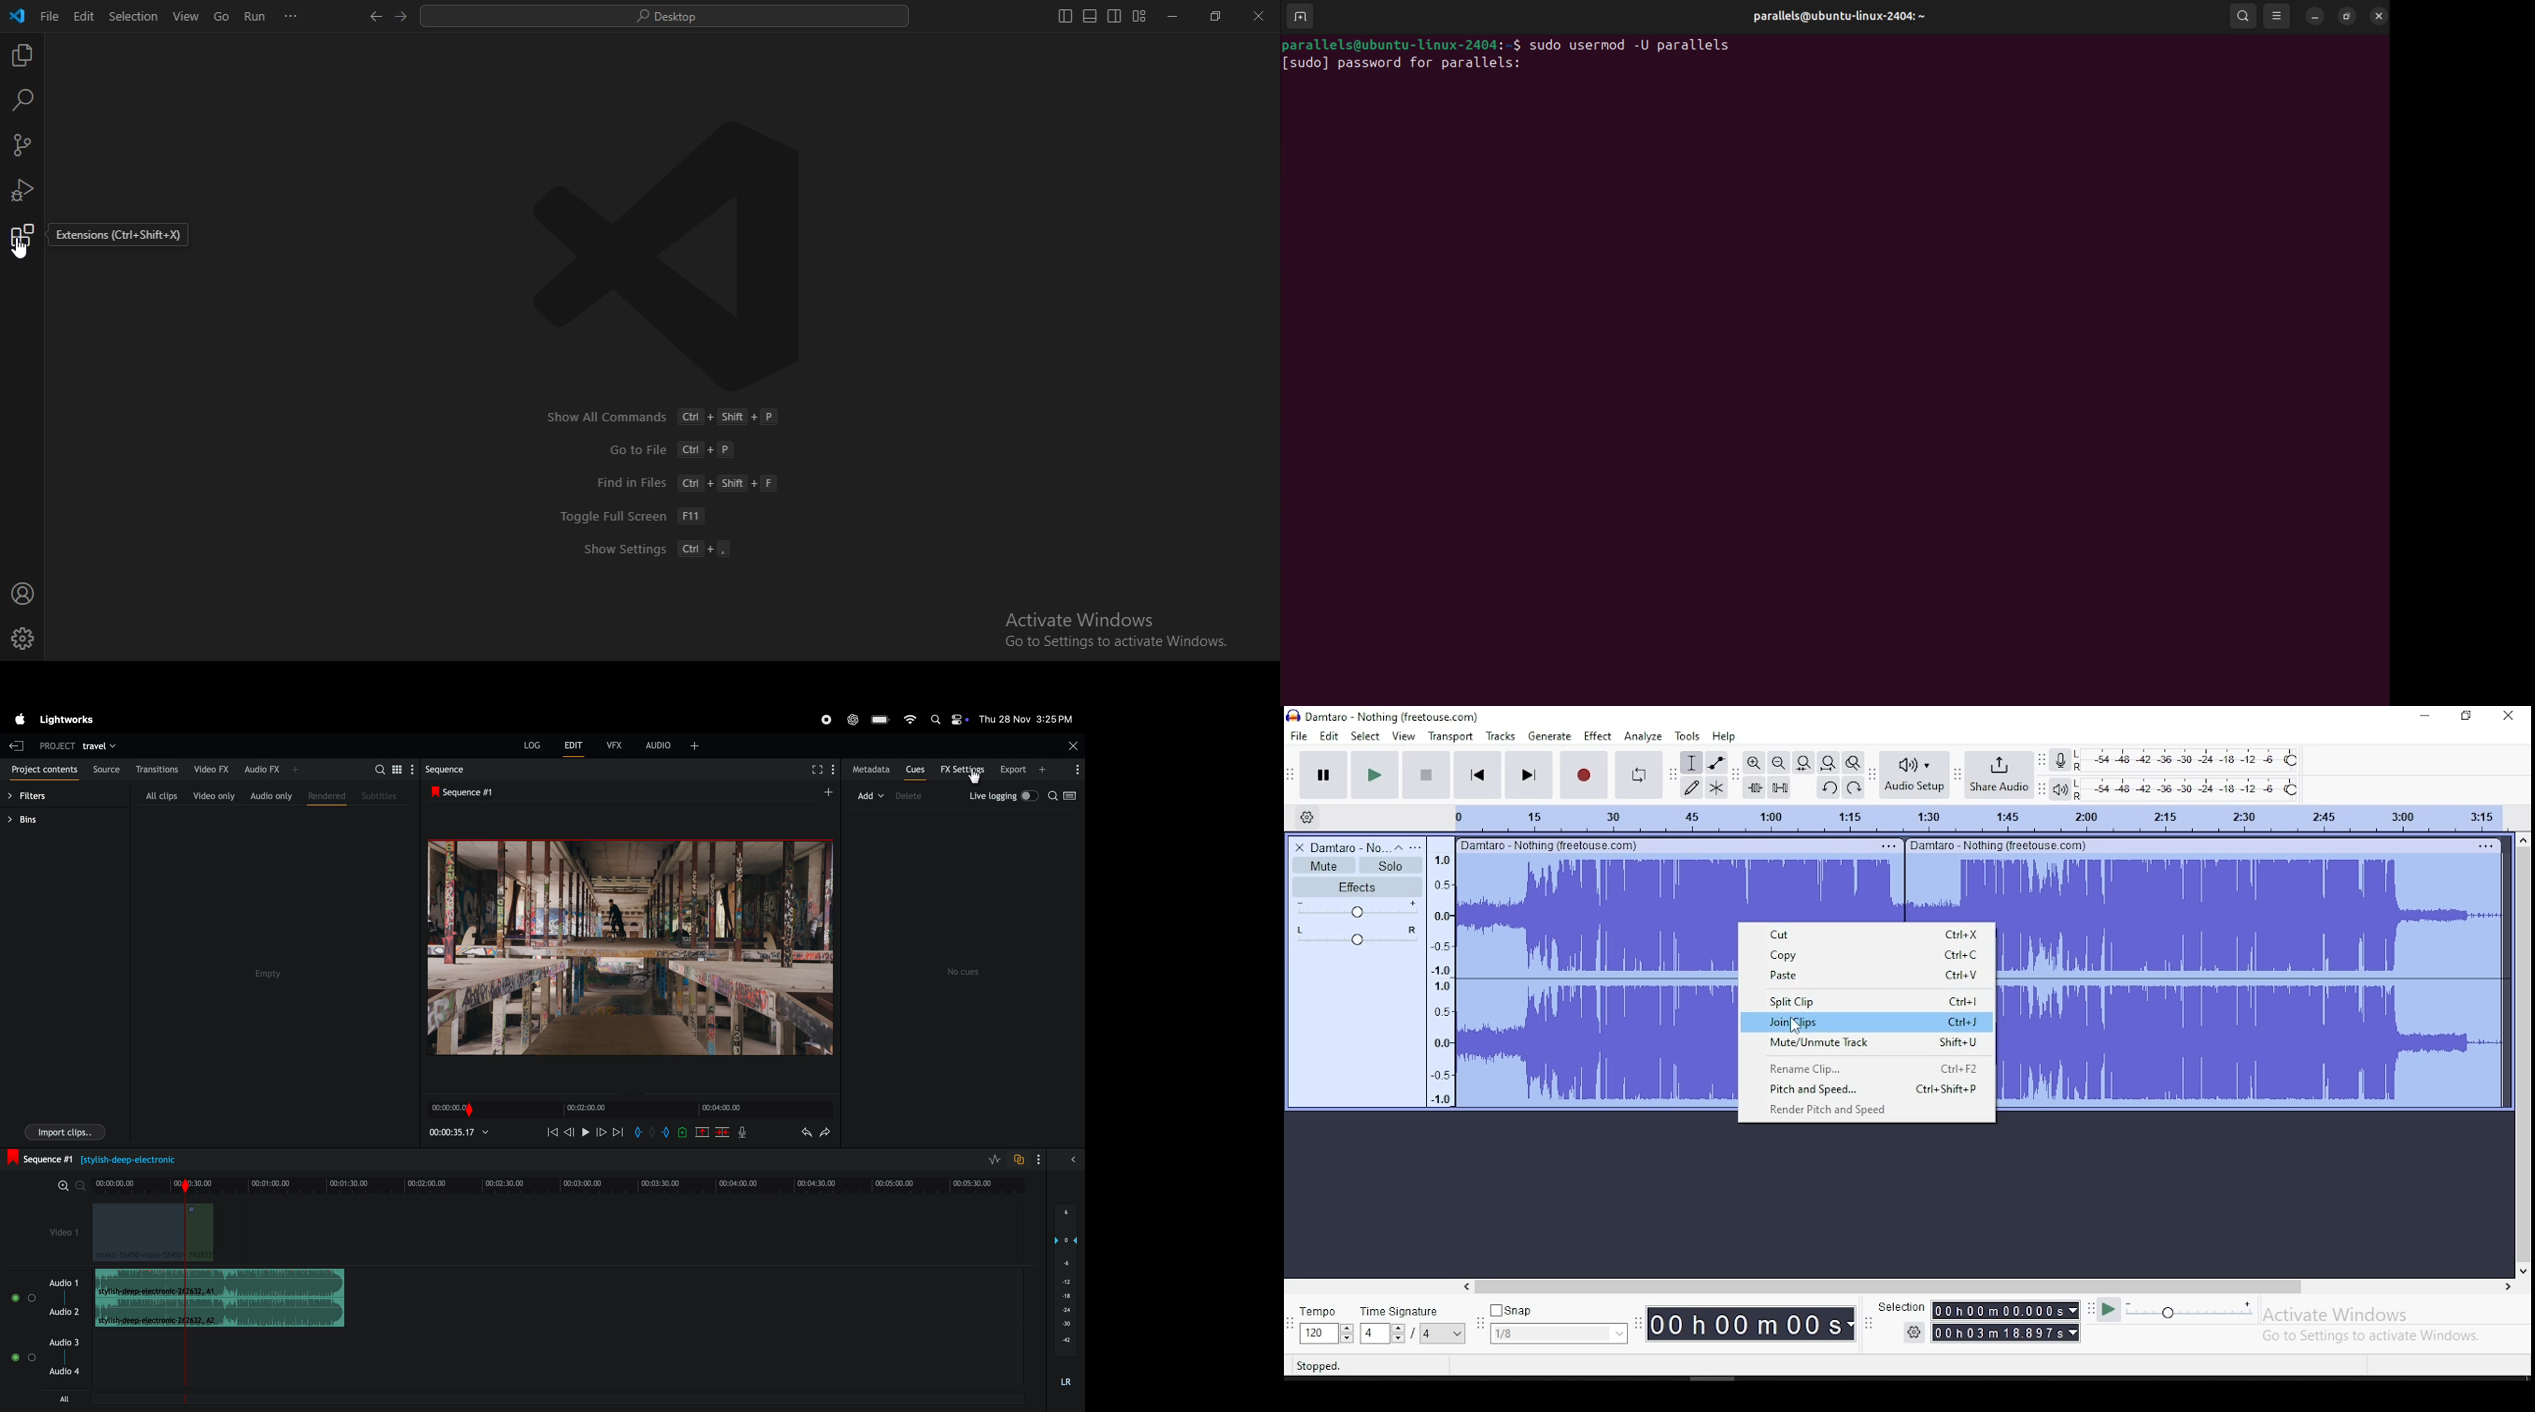  Describe the element at coordinates (20, 718) in the screenshot. I see `light works` at that location.